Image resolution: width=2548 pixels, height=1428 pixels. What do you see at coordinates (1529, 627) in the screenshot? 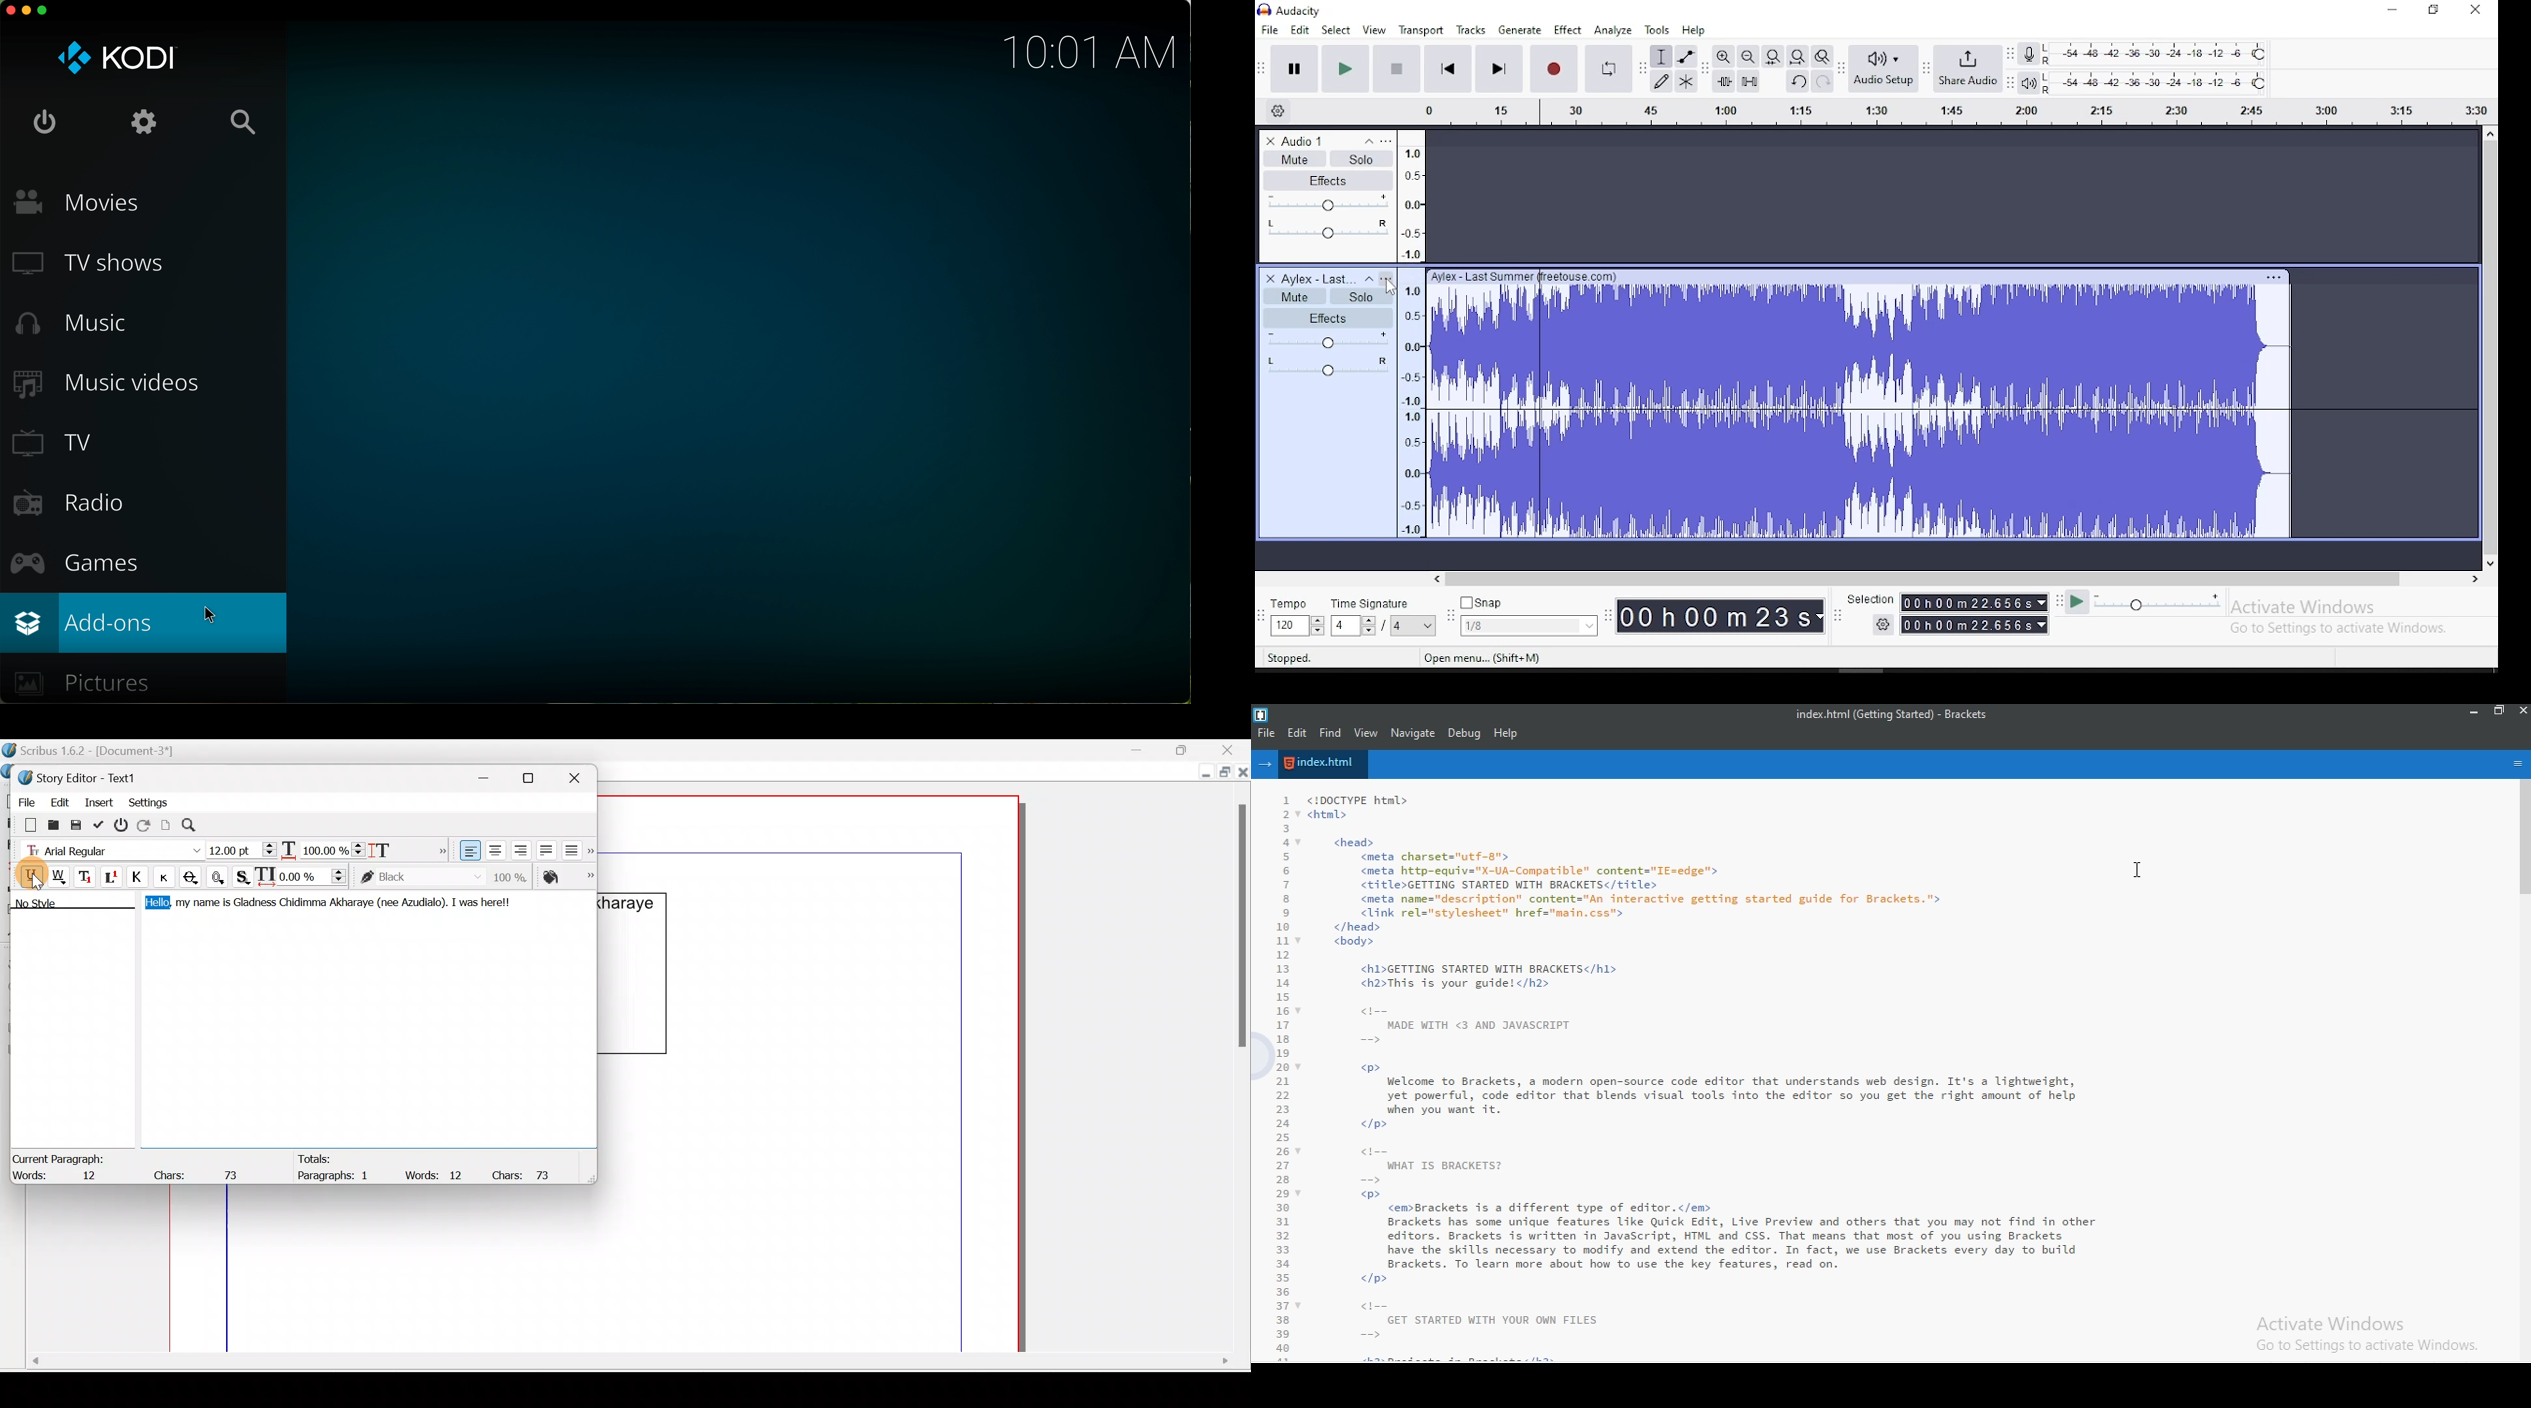
I see `select spingnap` at bounding box center [1529, 627].